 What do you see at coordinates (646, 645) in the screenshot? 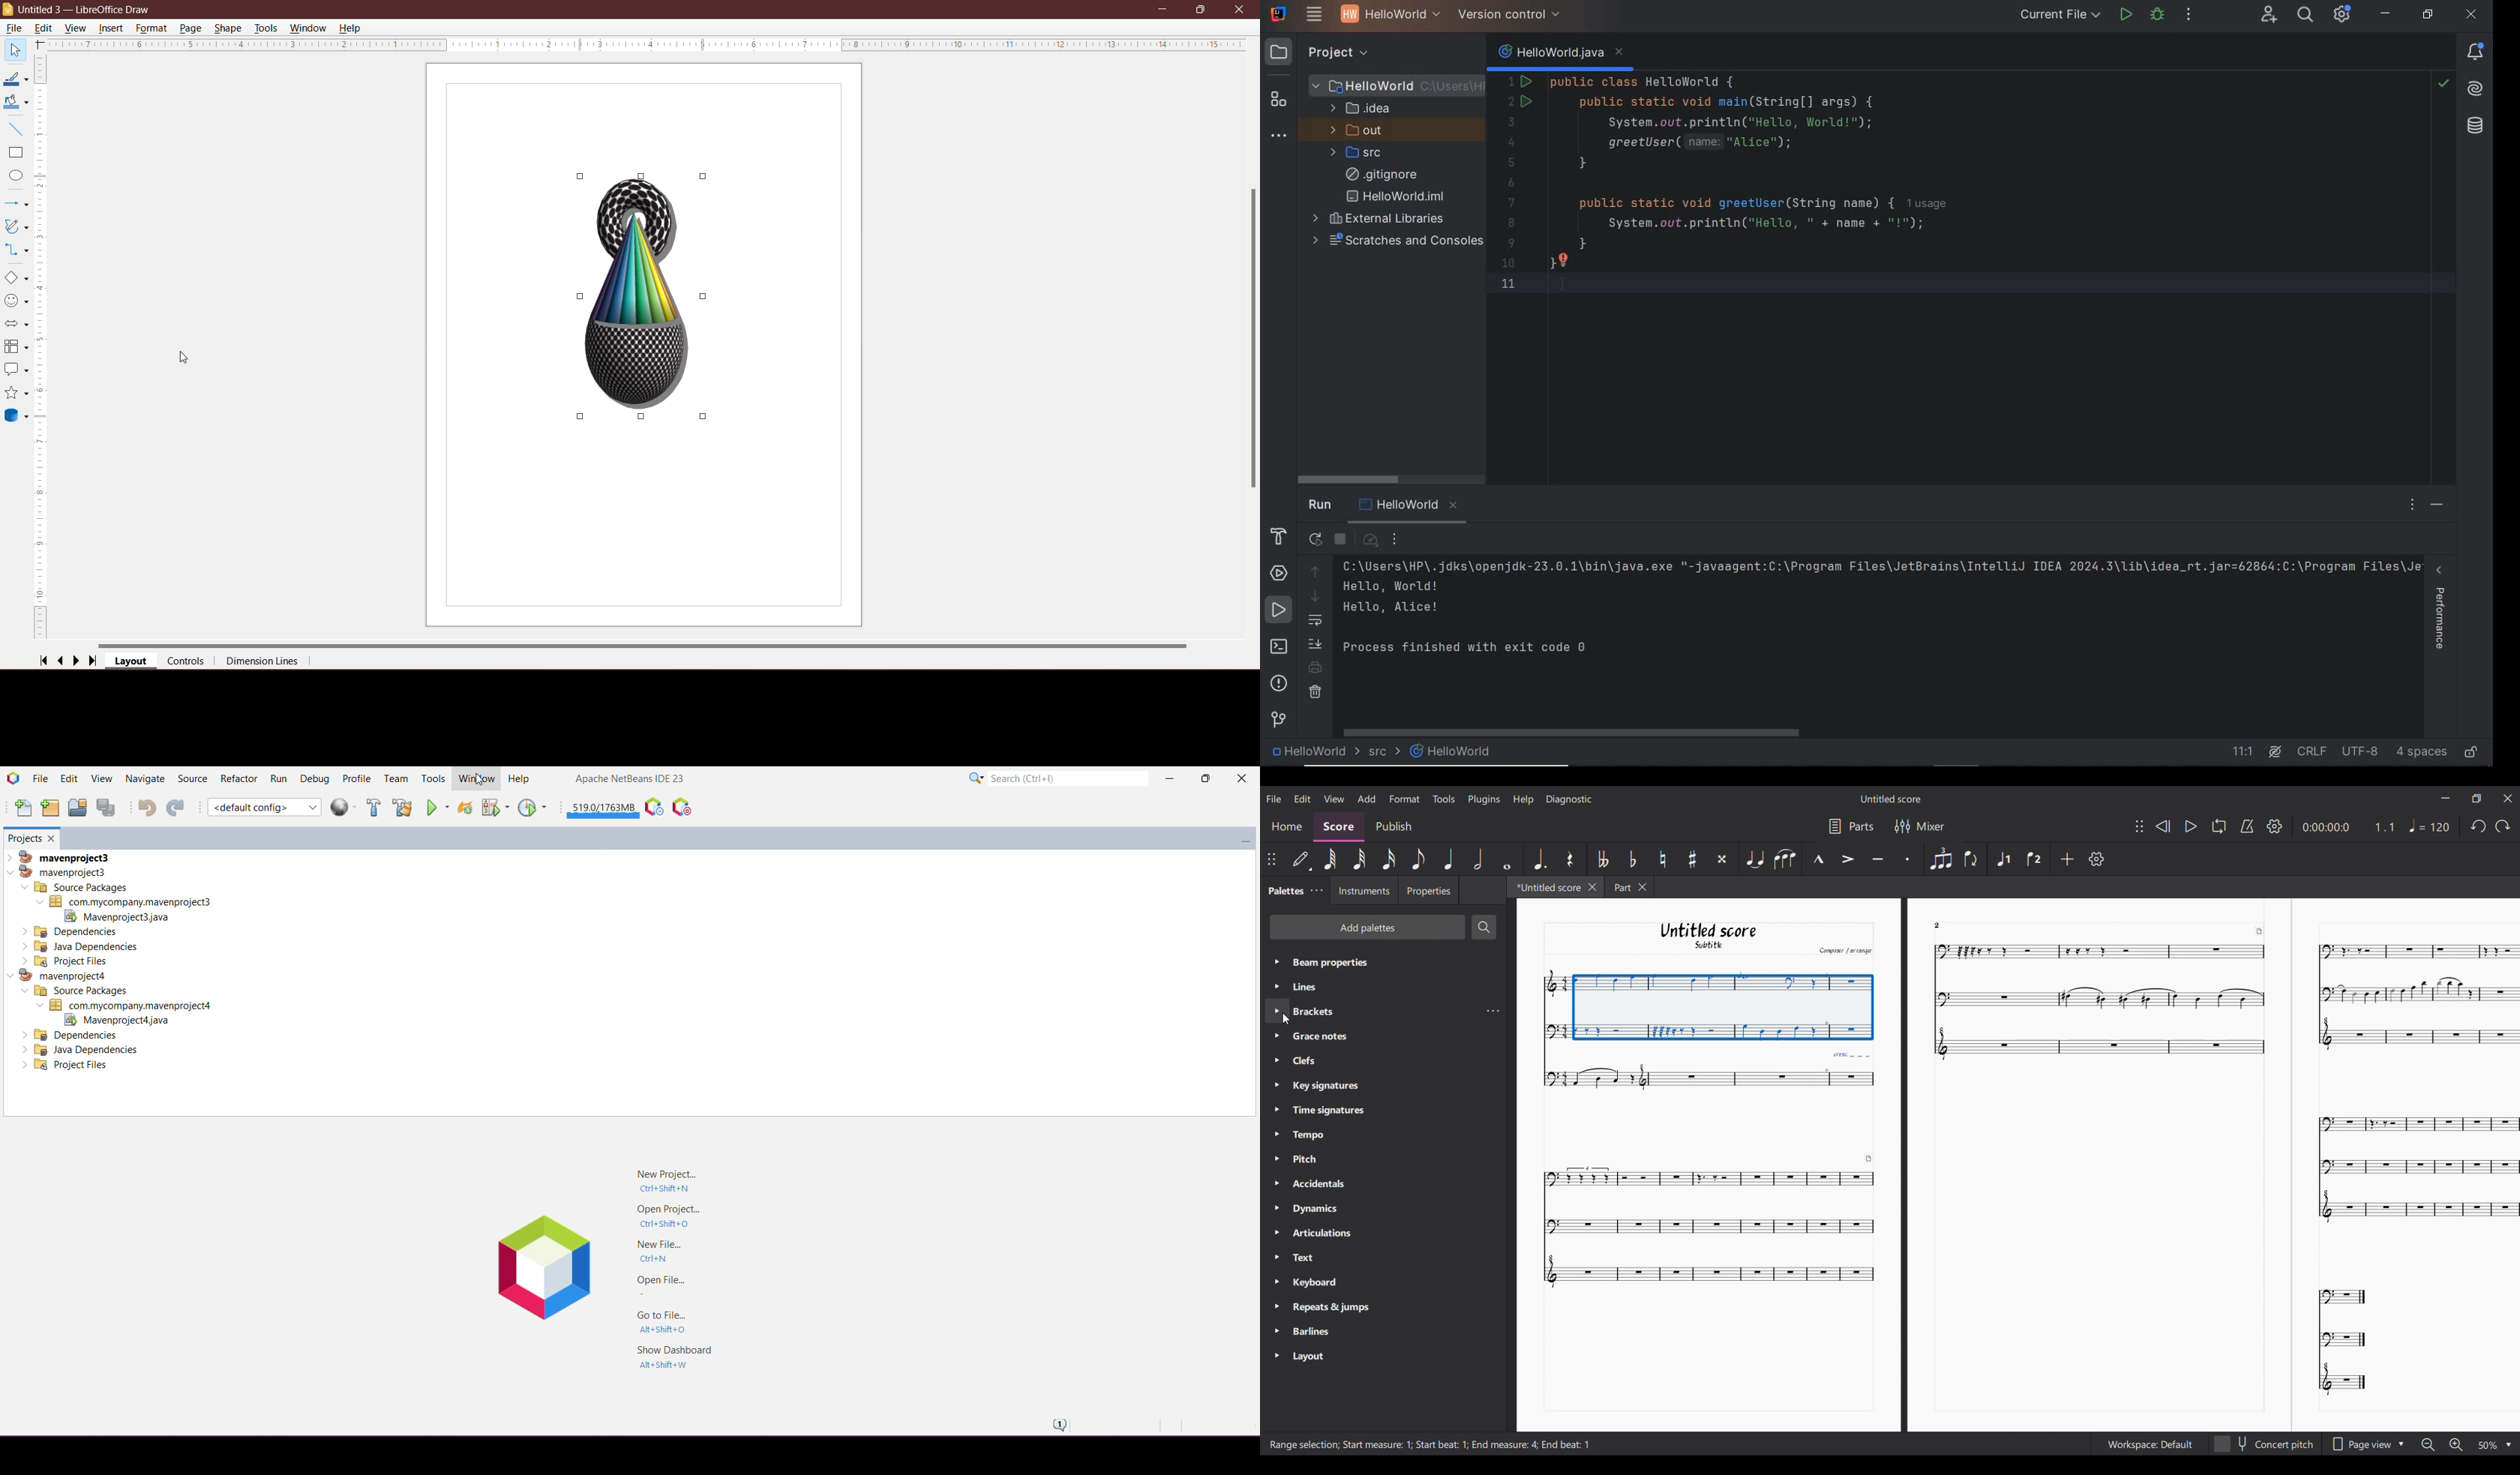
I see `Horizontal Scroll Bar` at bounding box center [646, 645].